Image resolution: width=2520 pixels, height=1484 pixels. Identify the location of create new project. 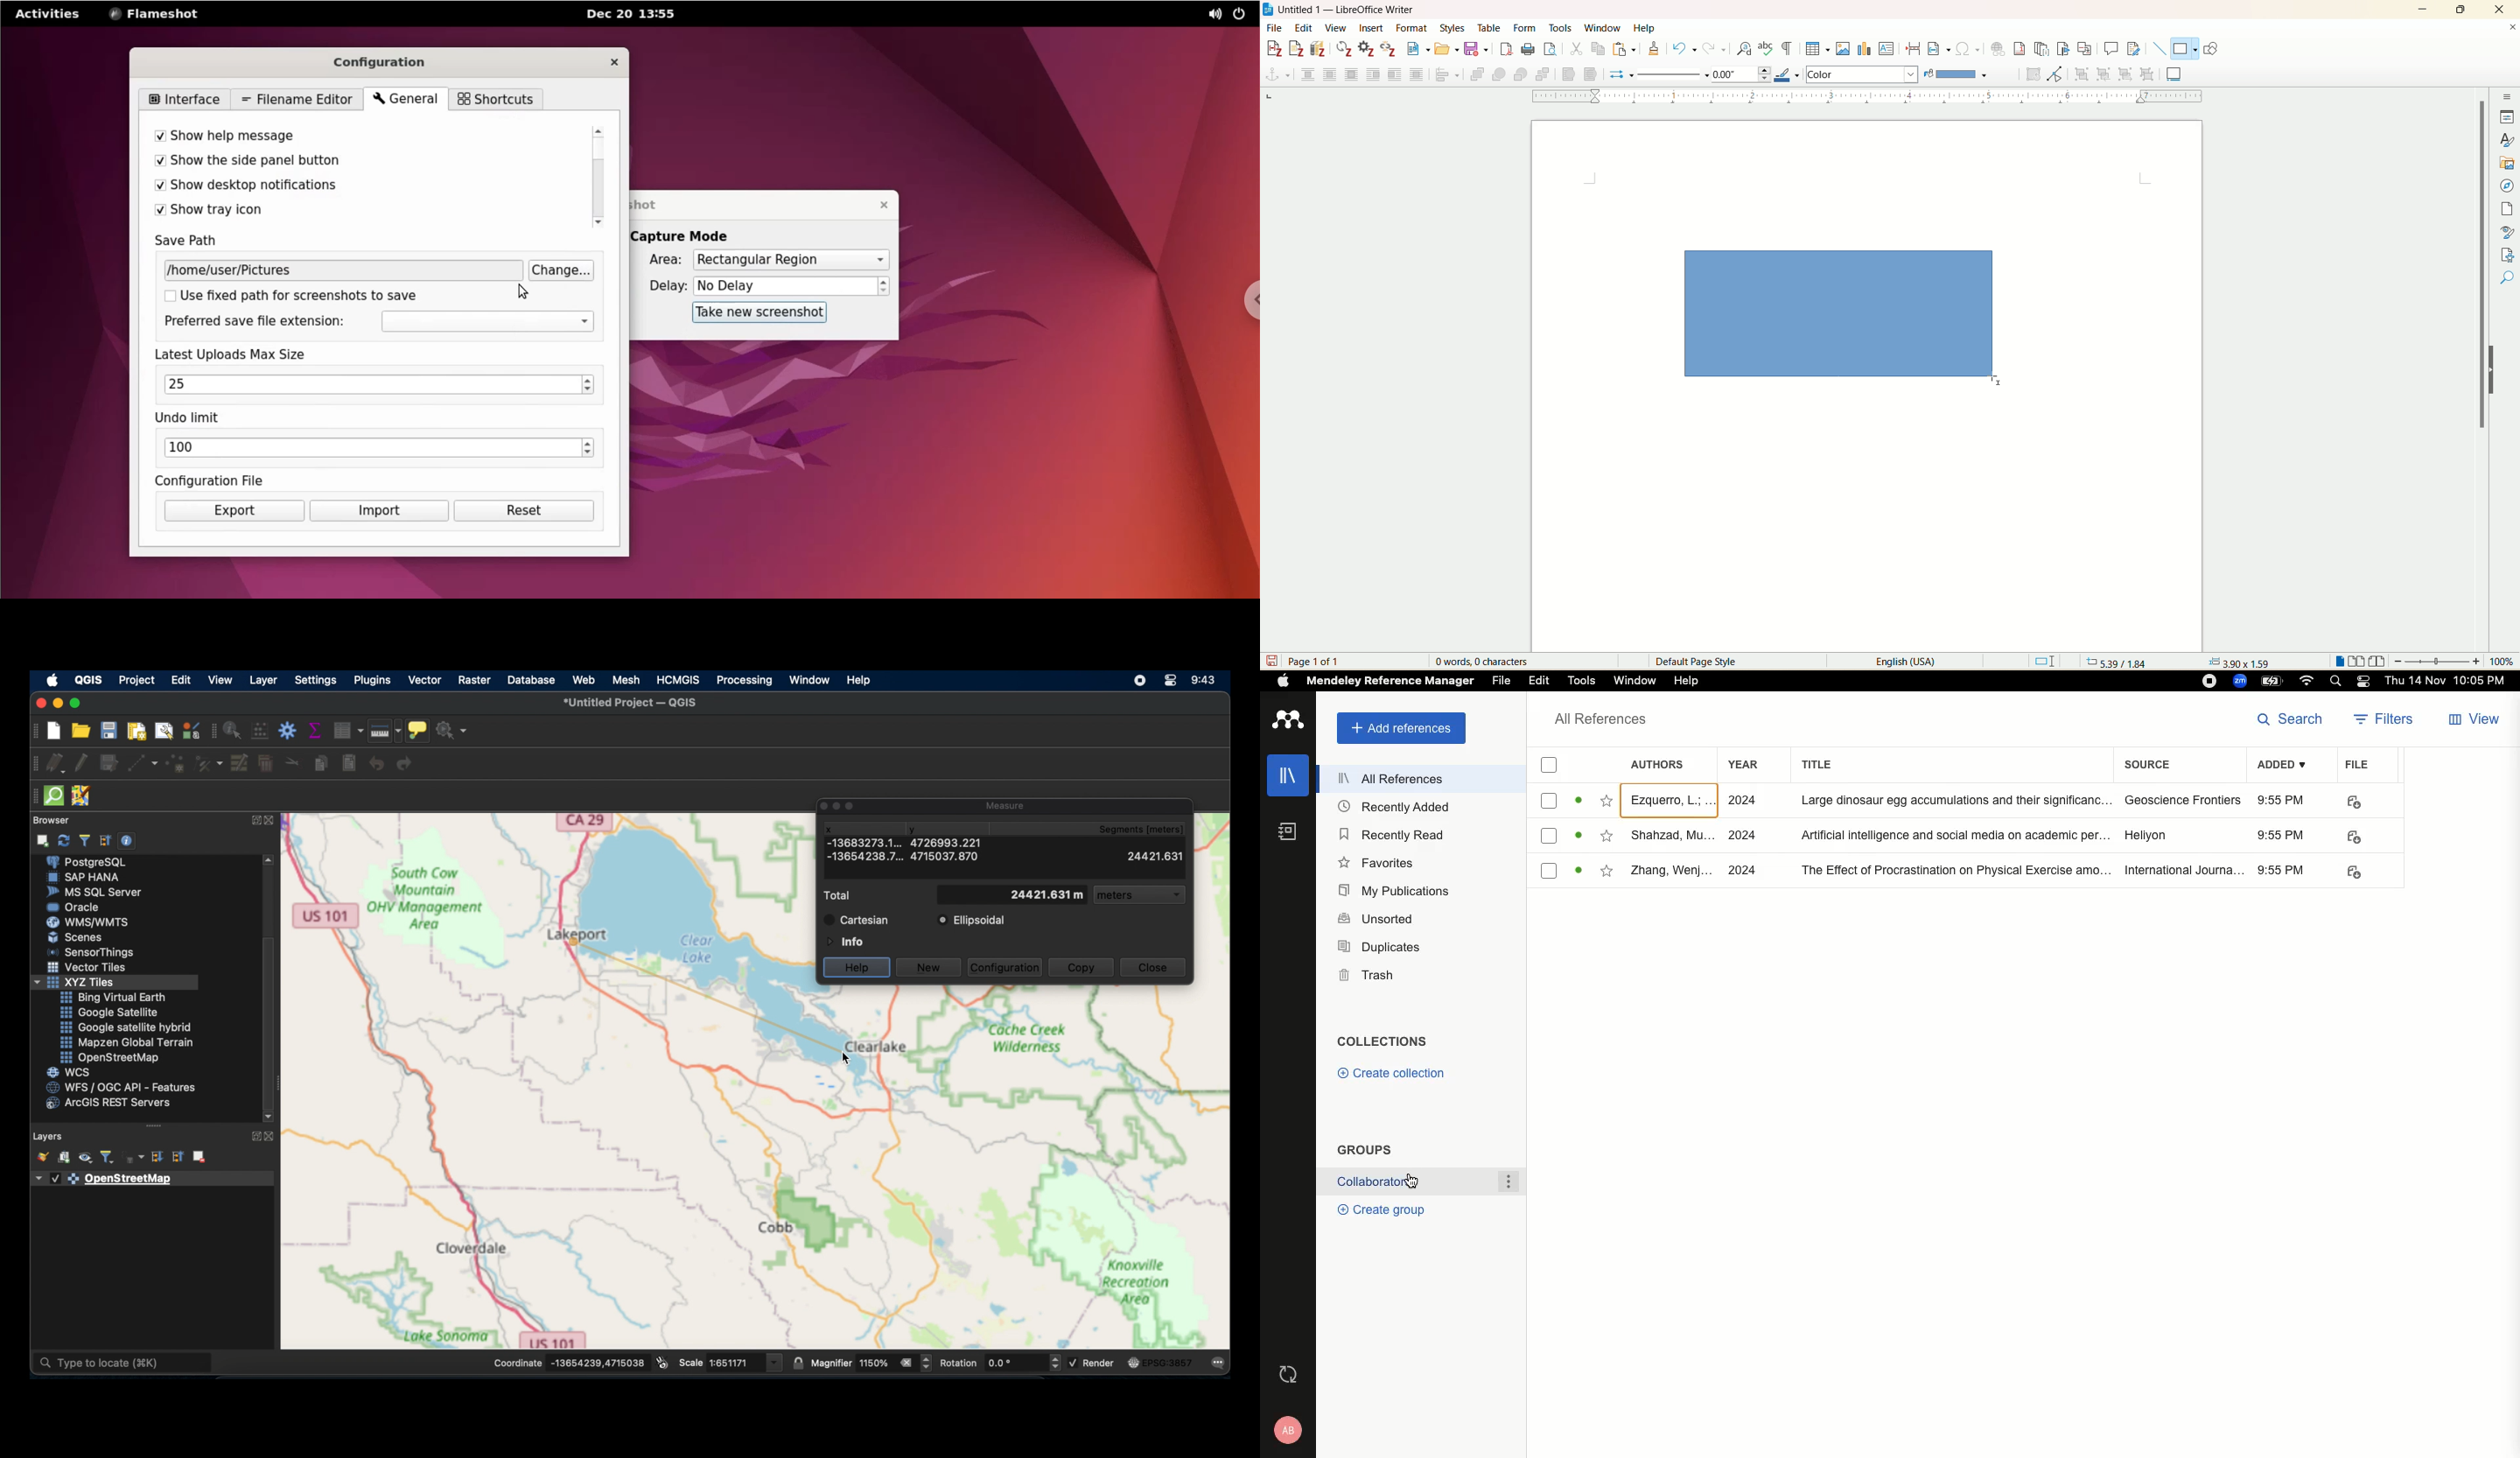
(53, 731).